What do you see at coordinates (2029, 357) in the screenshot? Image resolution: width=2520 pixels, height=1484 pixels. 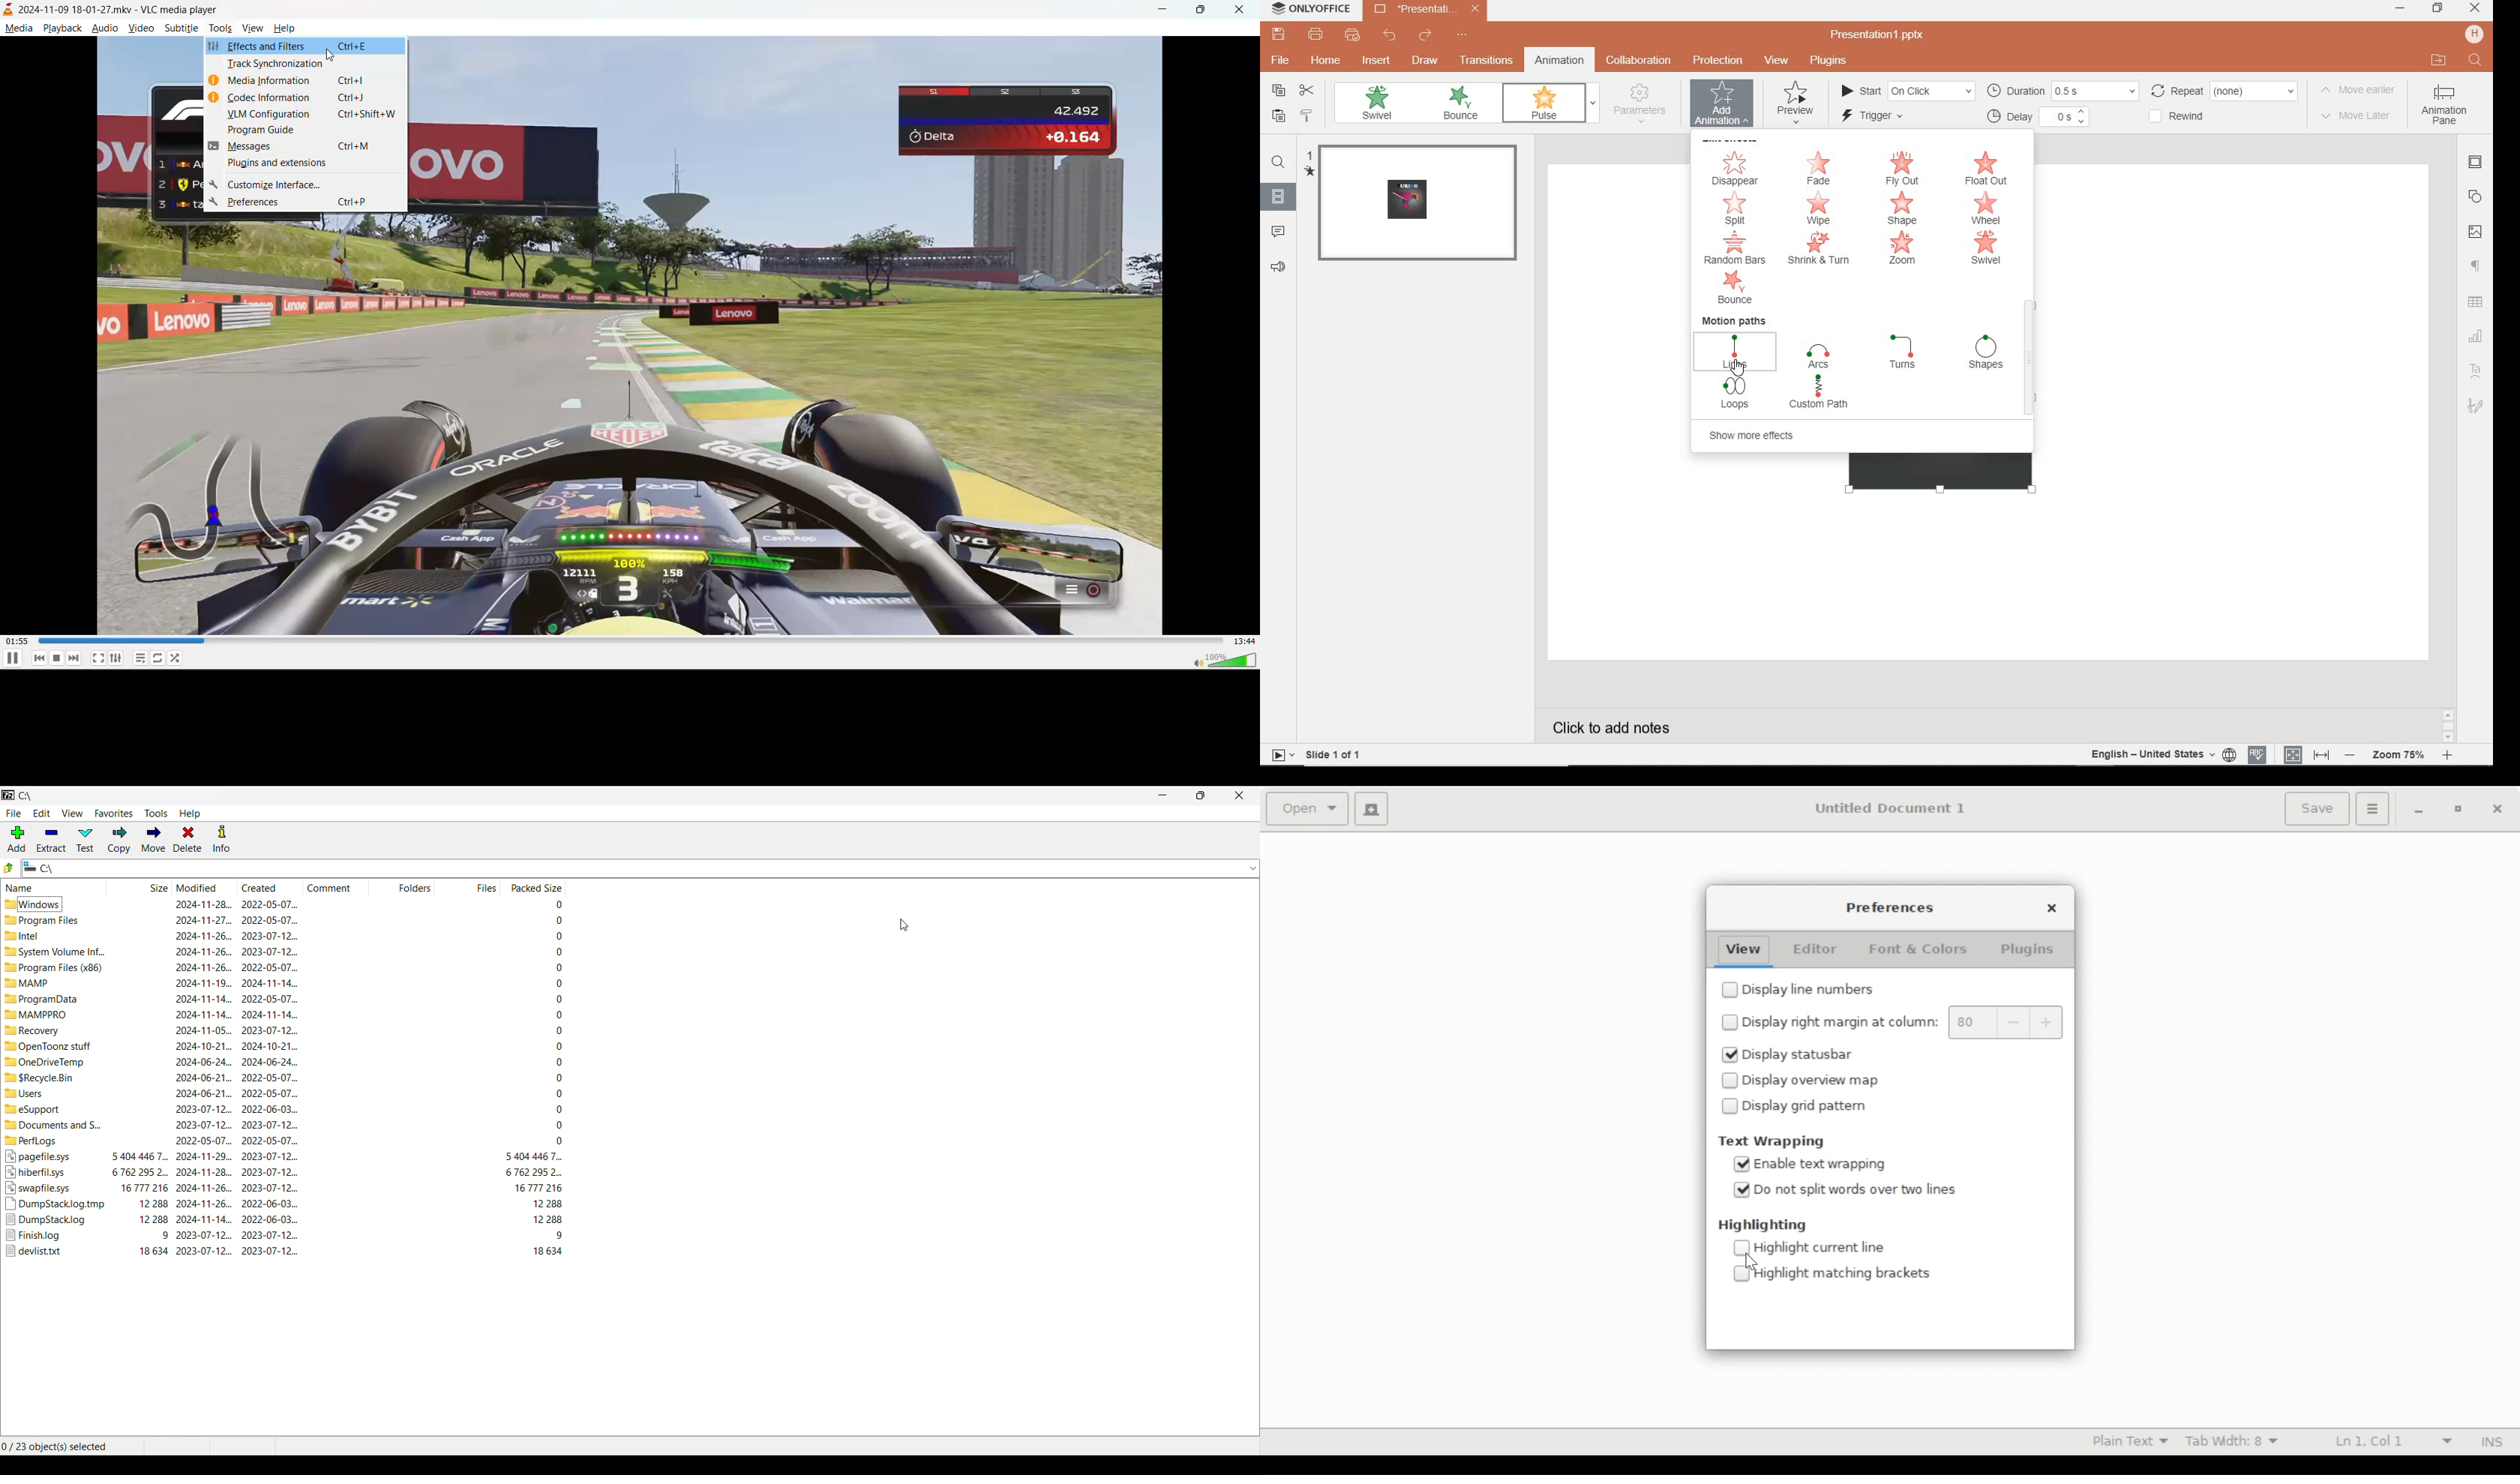 I see `scrollbar` at bounding box center [2029, 357].